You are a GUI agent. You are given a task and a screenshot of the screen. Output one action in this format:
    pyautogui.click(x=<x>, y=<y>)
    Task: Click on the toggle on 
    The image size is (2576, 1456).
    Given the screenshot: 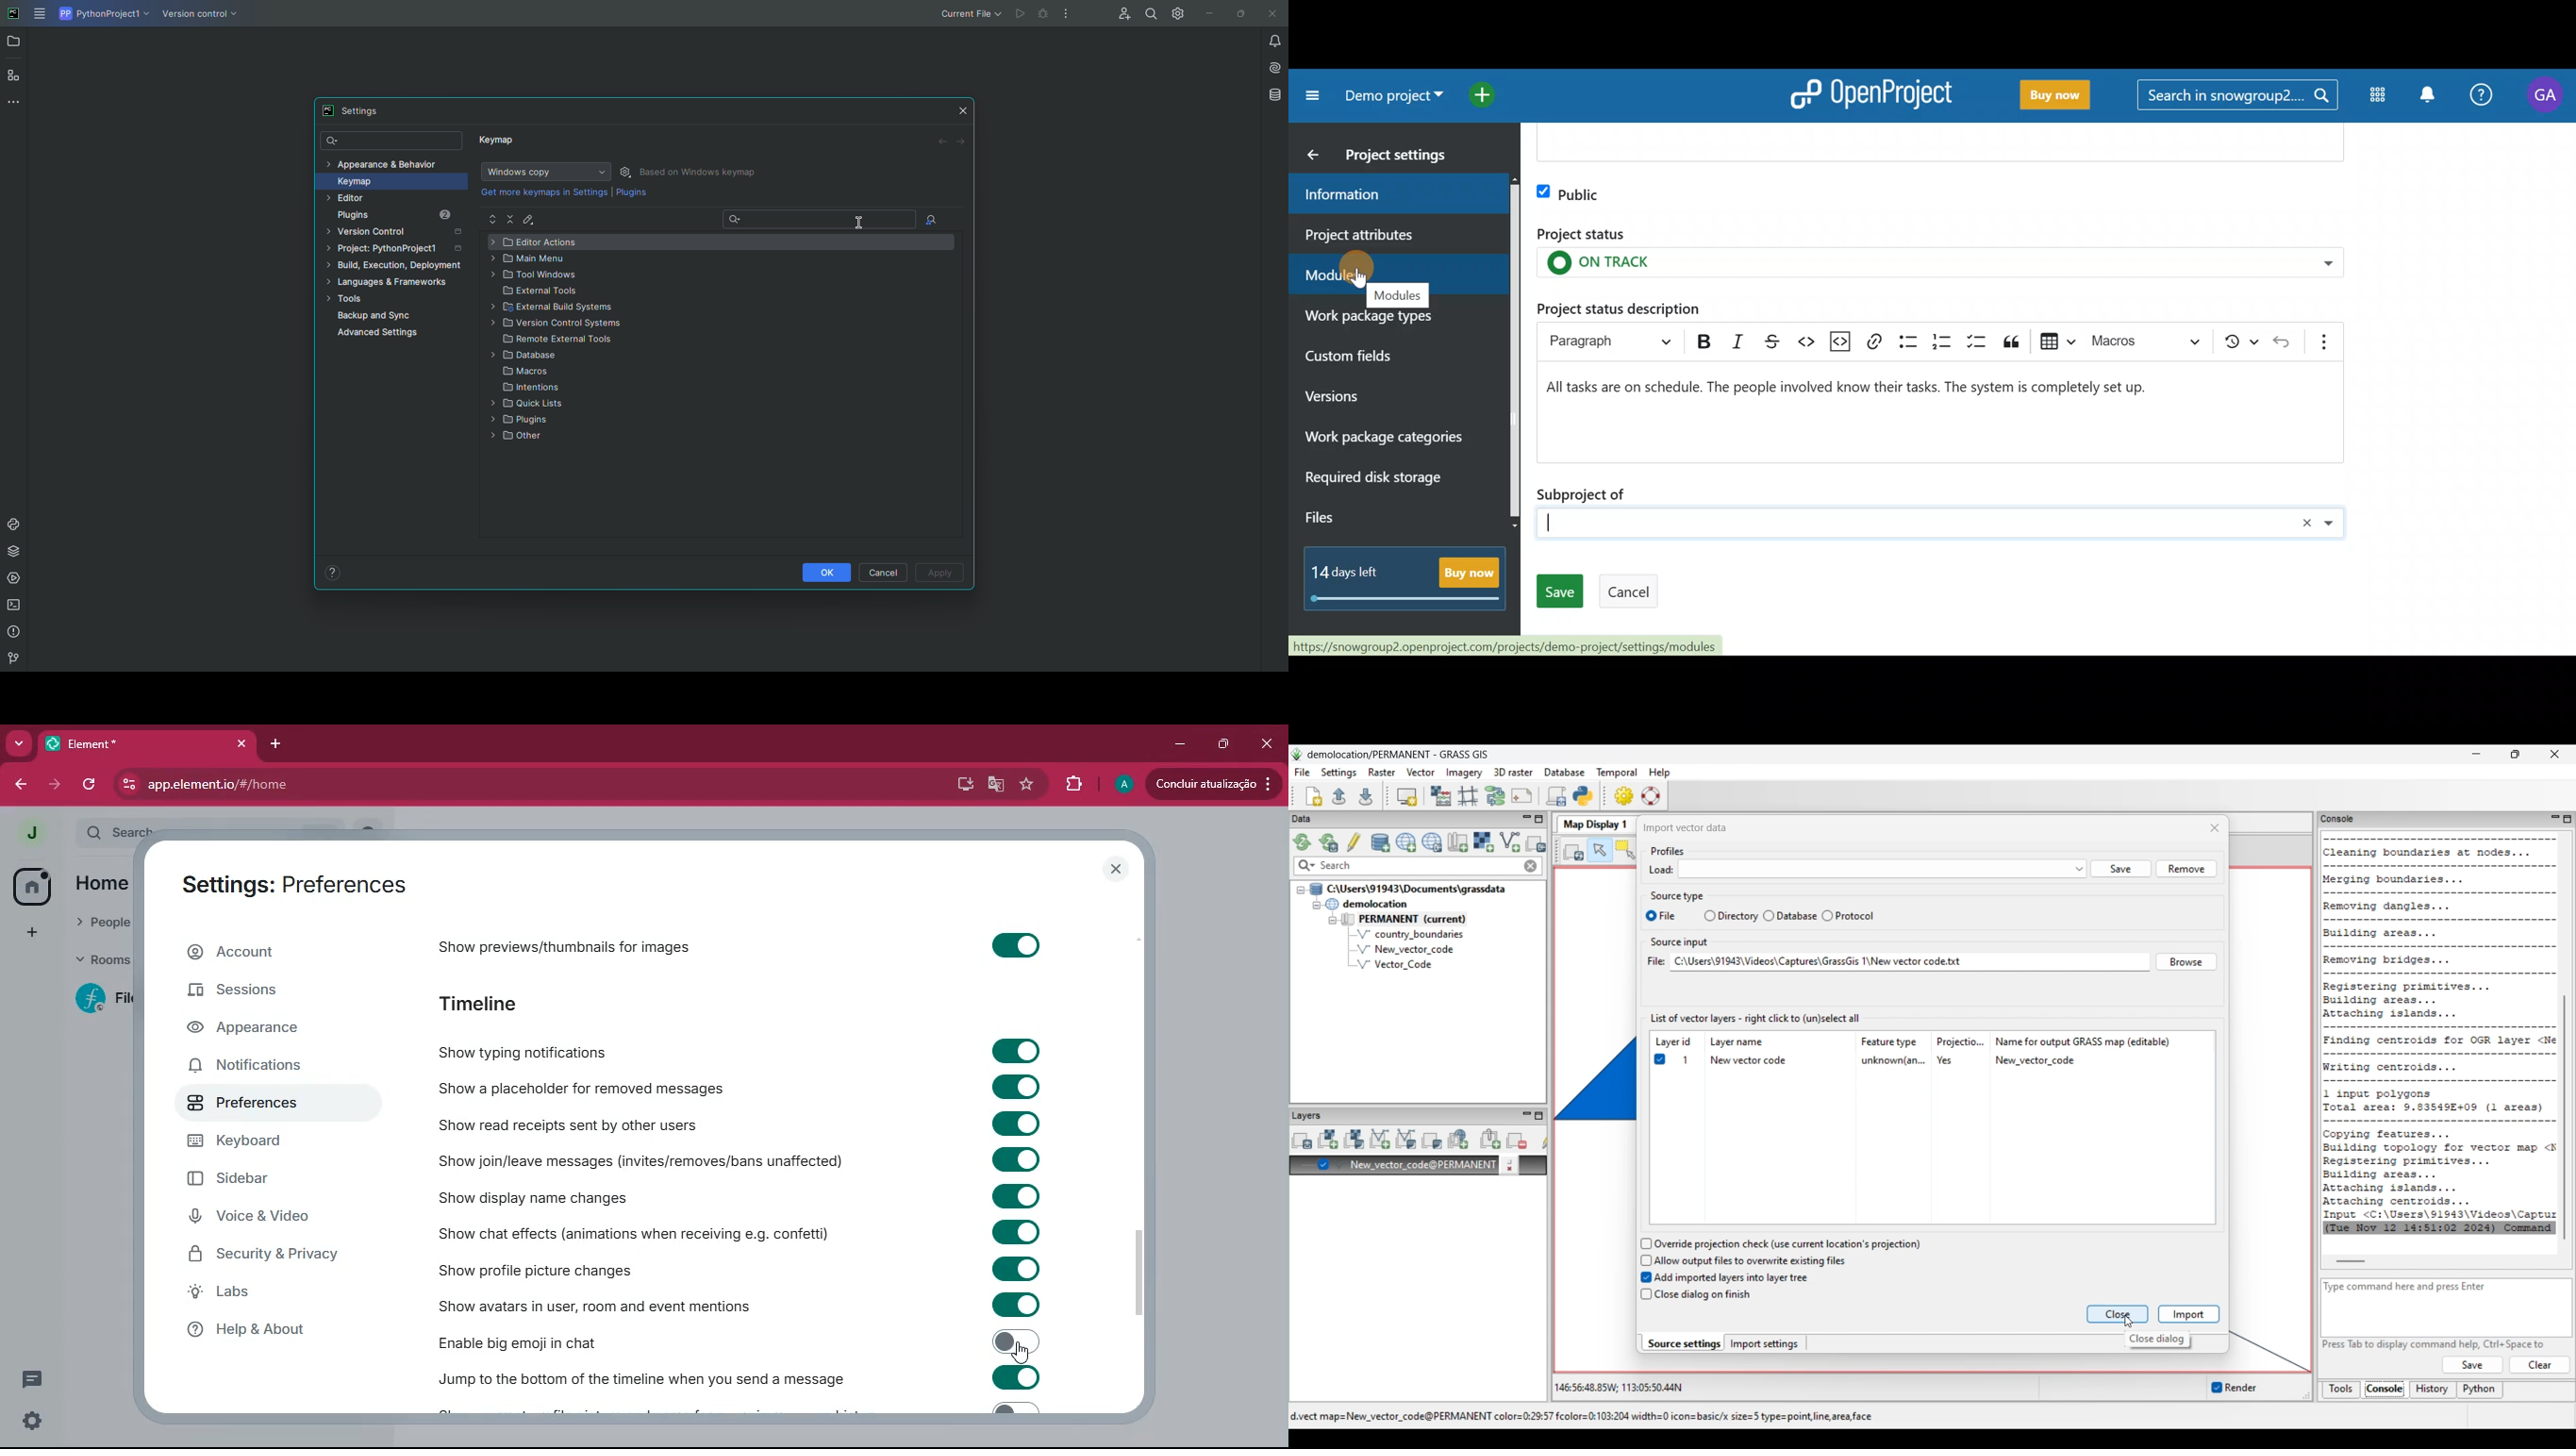 What is the action you would take?
    pyautogui.click(x=1017, y=1231)
    